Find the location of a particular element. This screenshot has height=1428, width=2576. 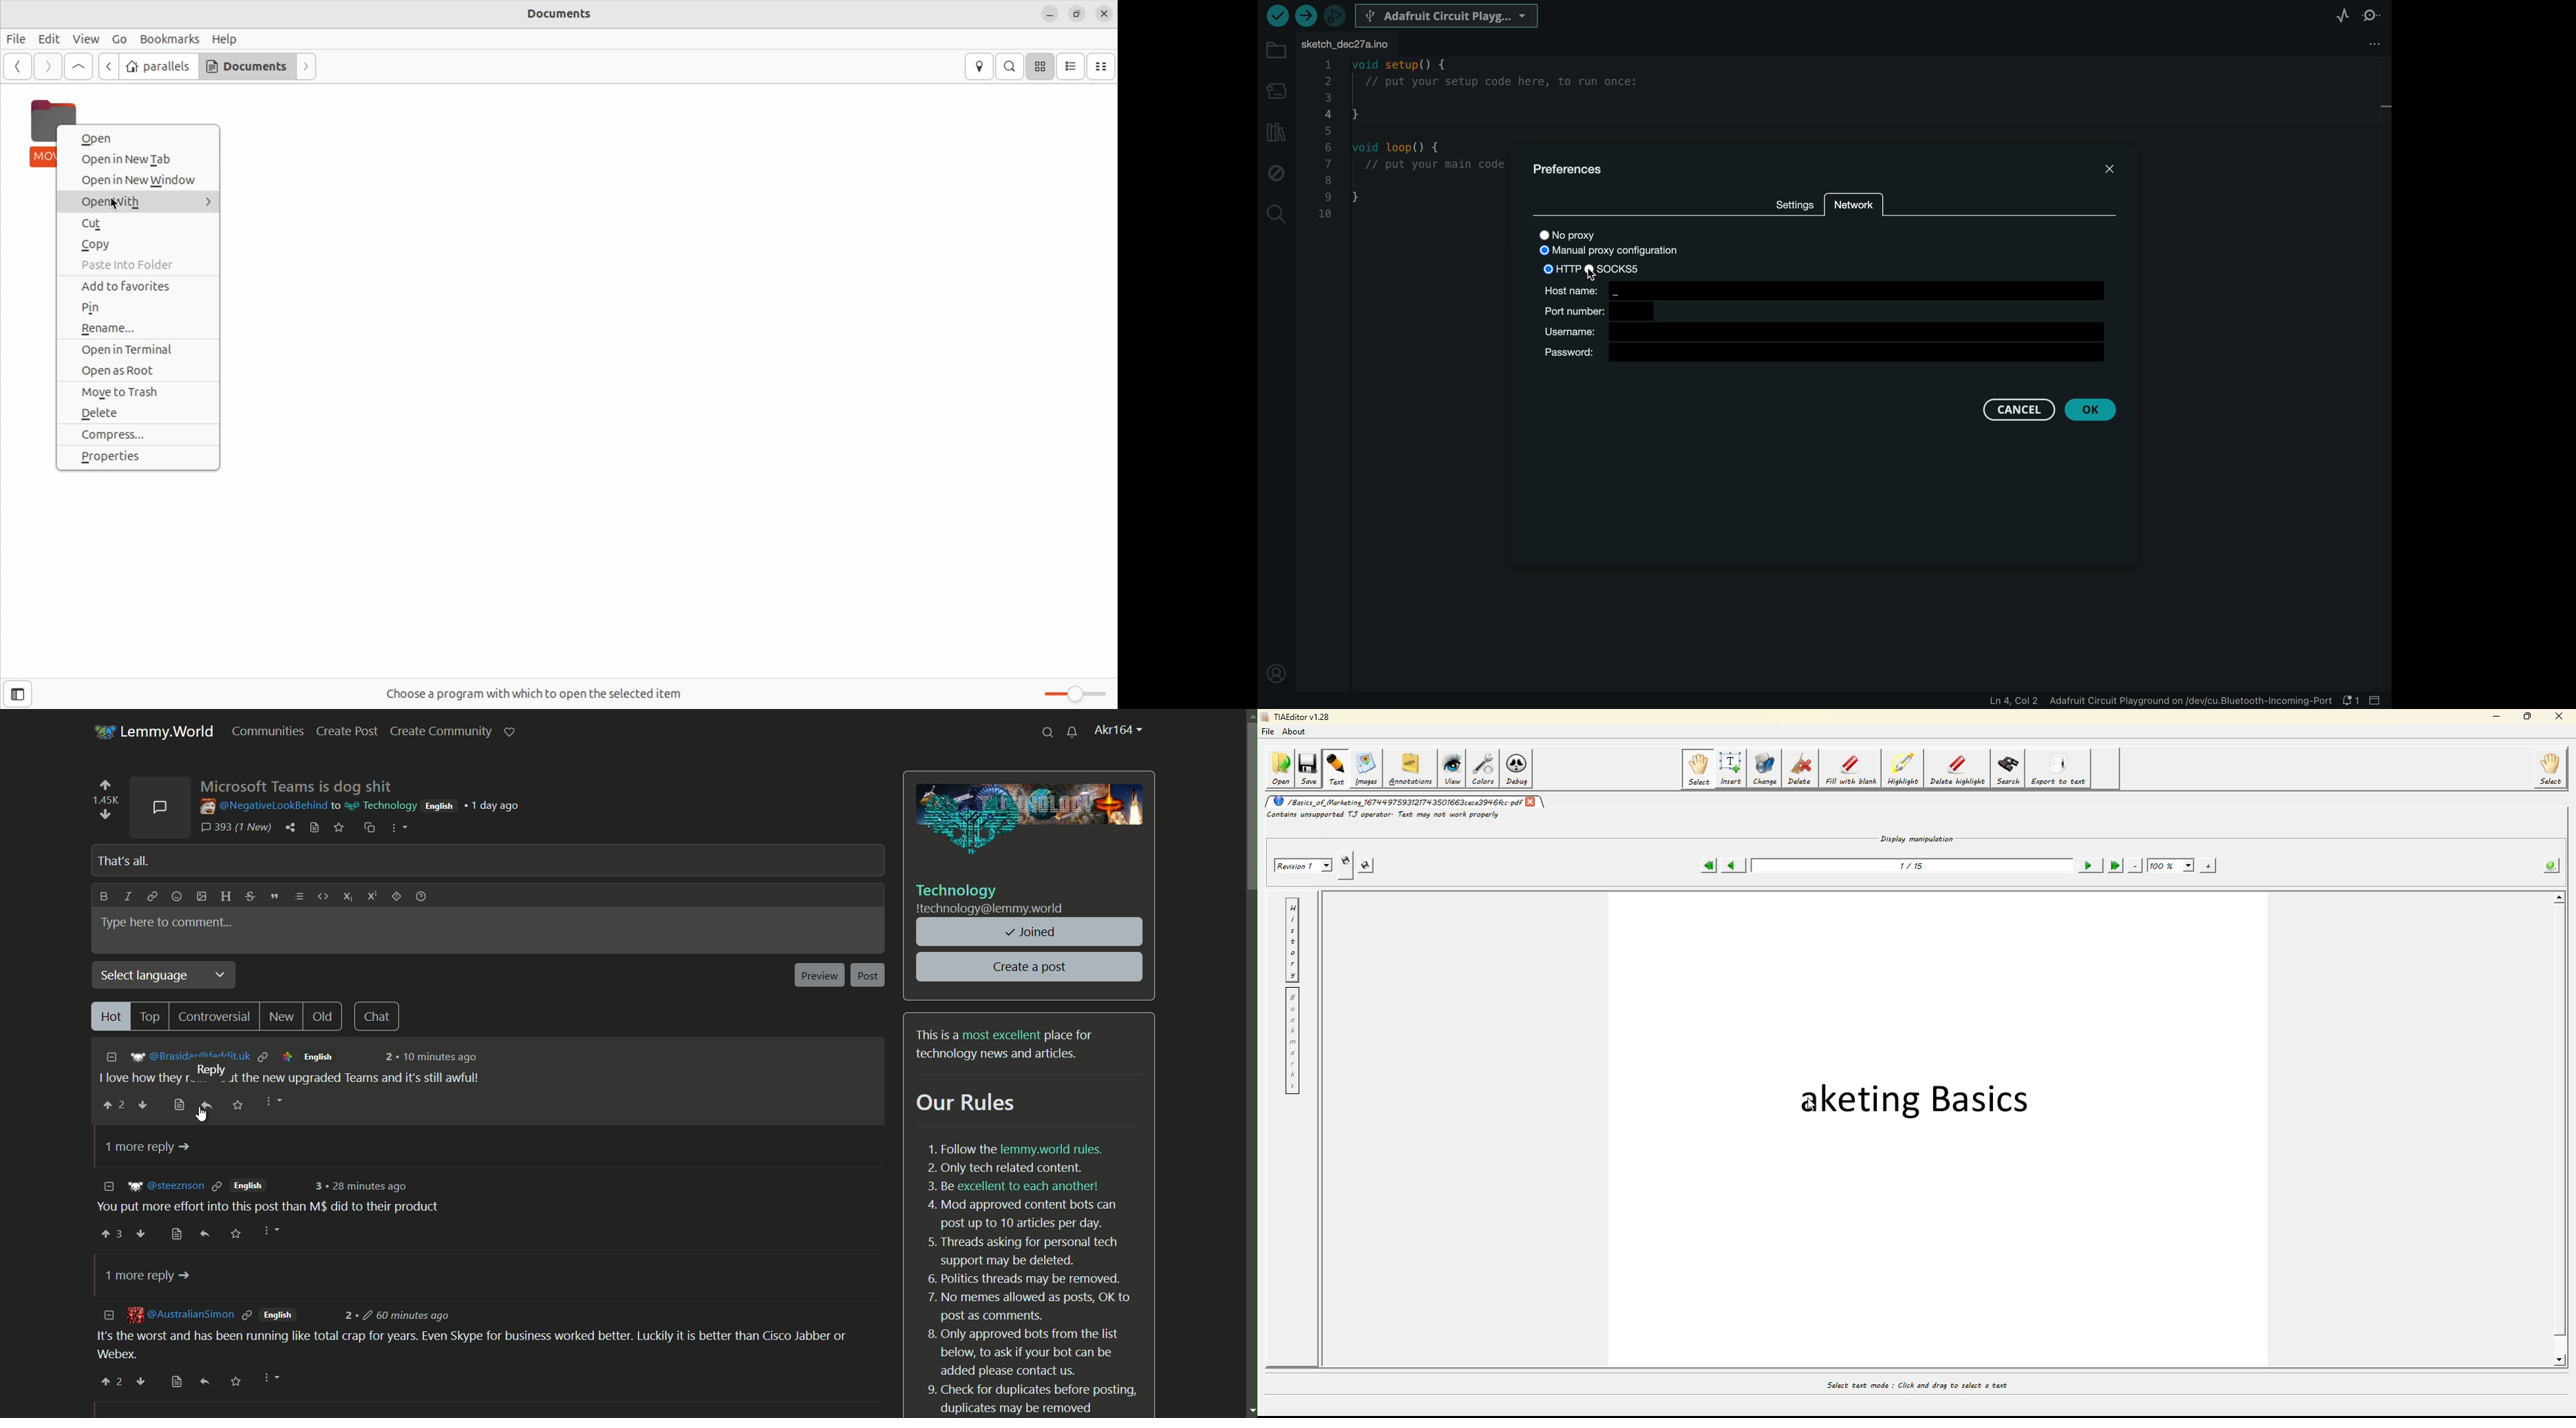

save is located at coordinates (237, 1234).